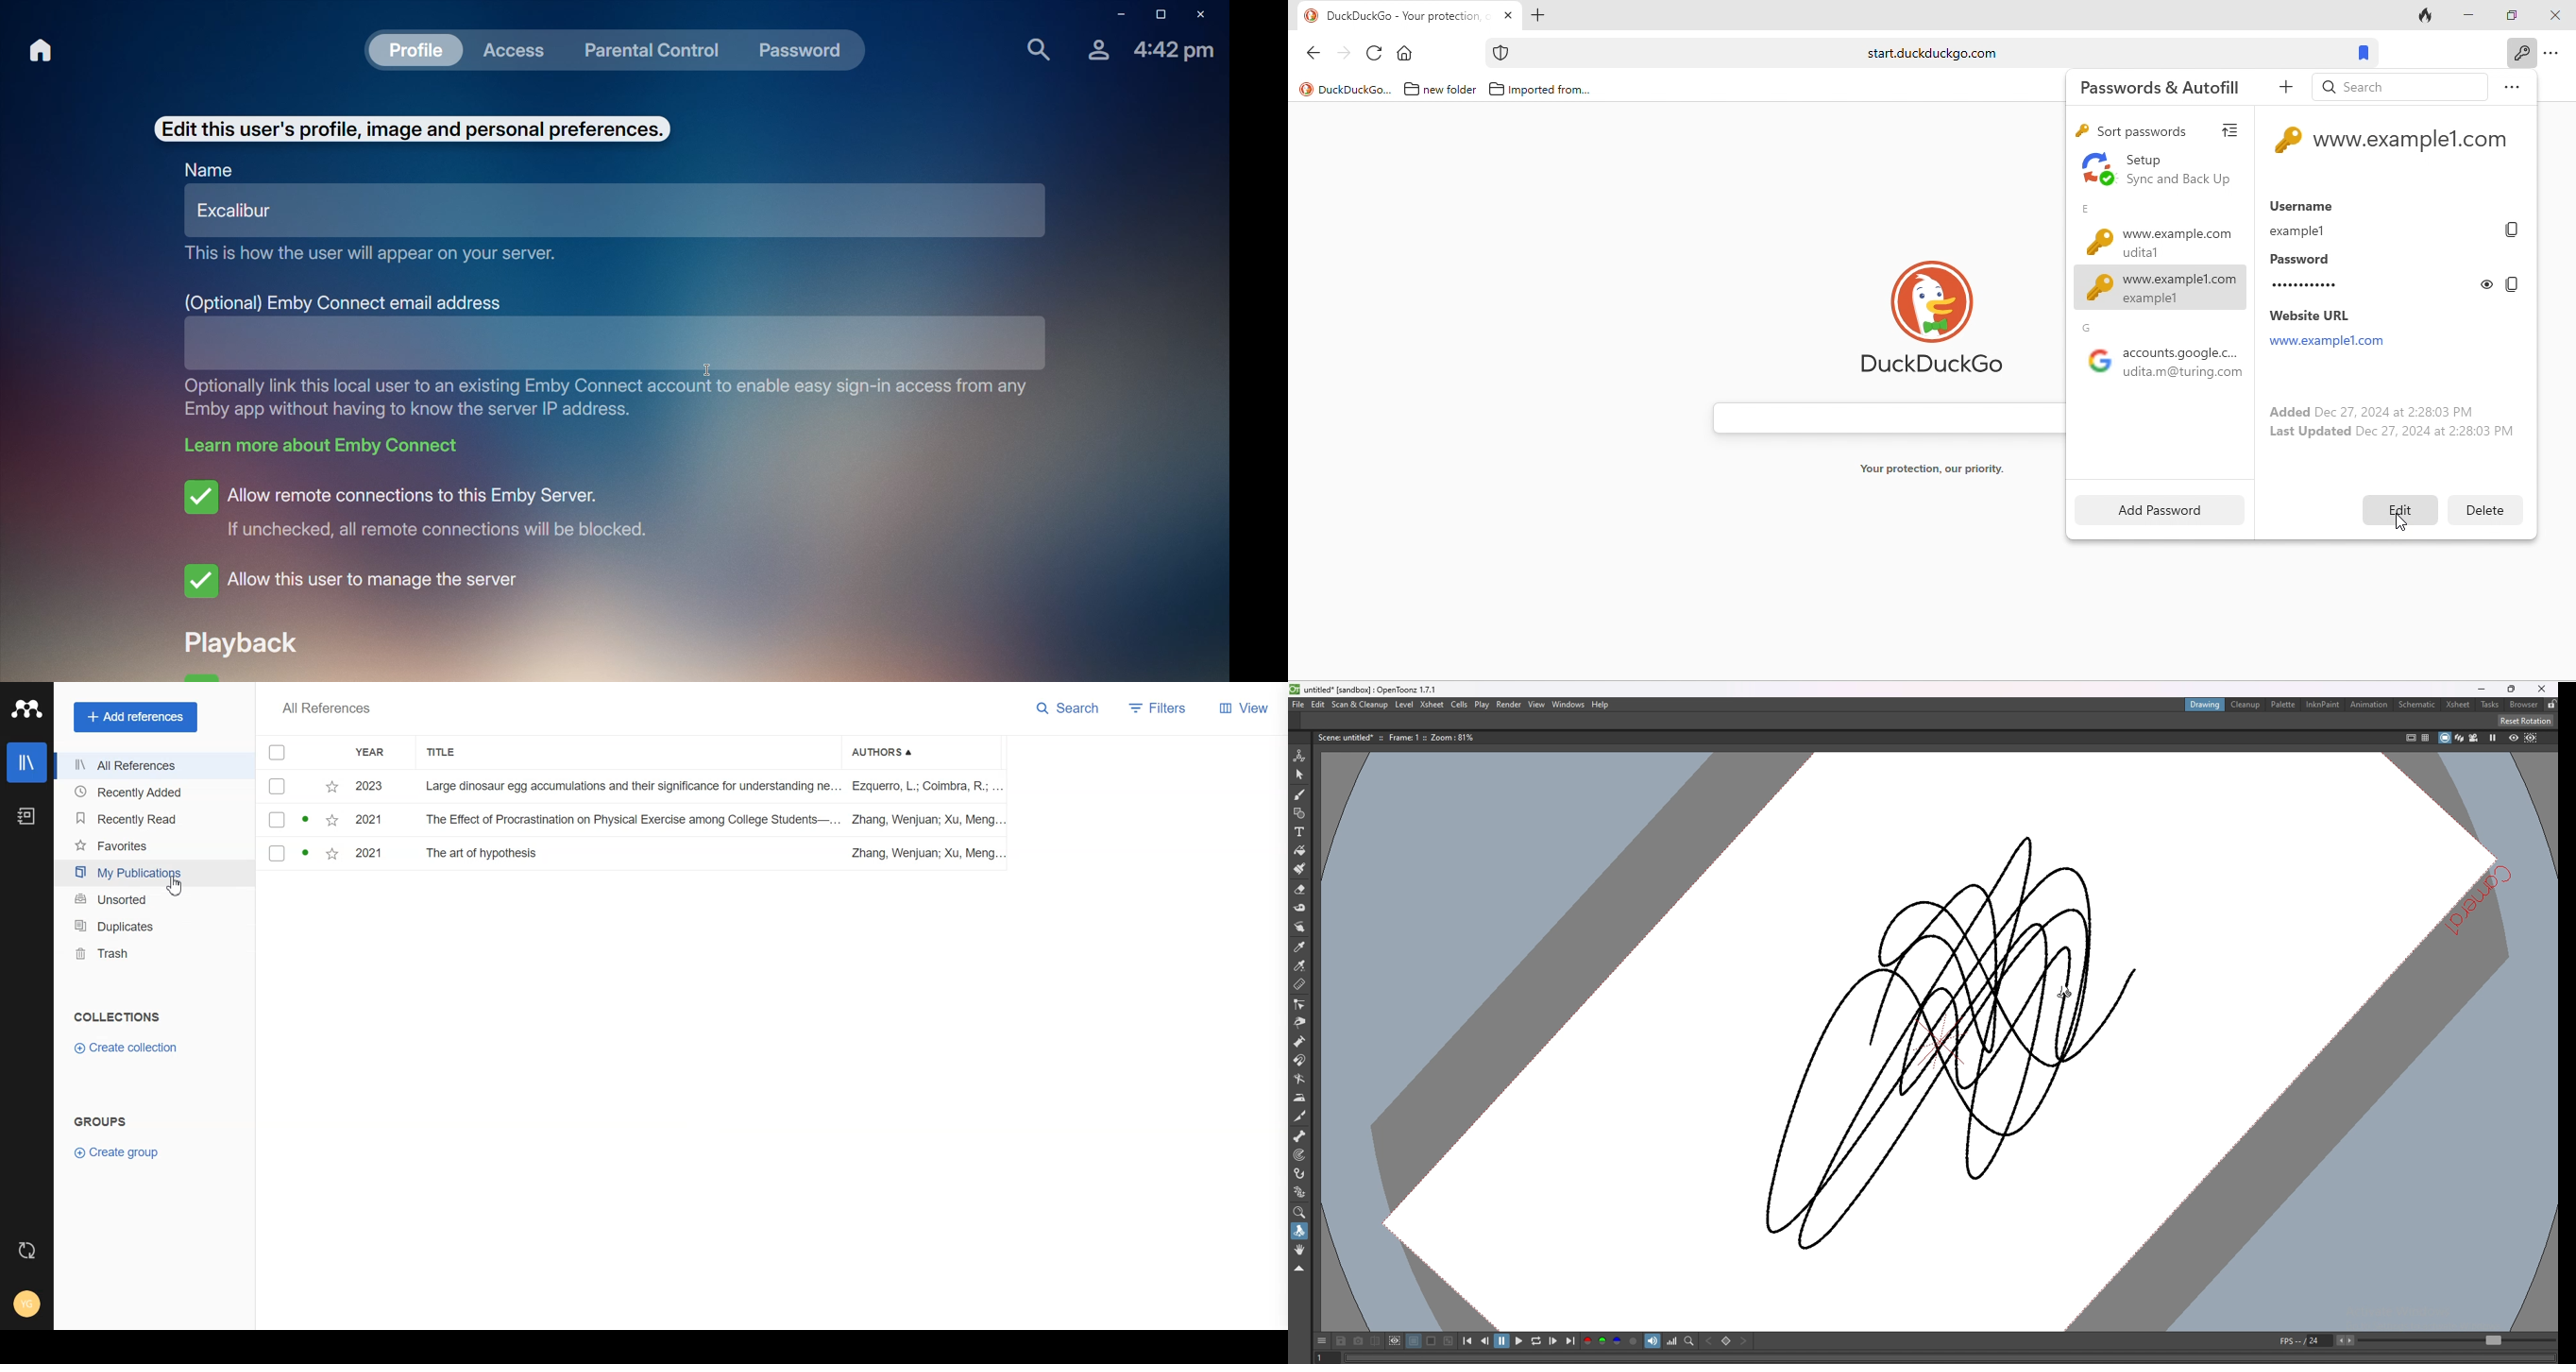 The height and width of the screenshot is (1372, 2576). Describe the element at coordinates (276, 853) in the screenshot. I see `Checkmark` at that location.